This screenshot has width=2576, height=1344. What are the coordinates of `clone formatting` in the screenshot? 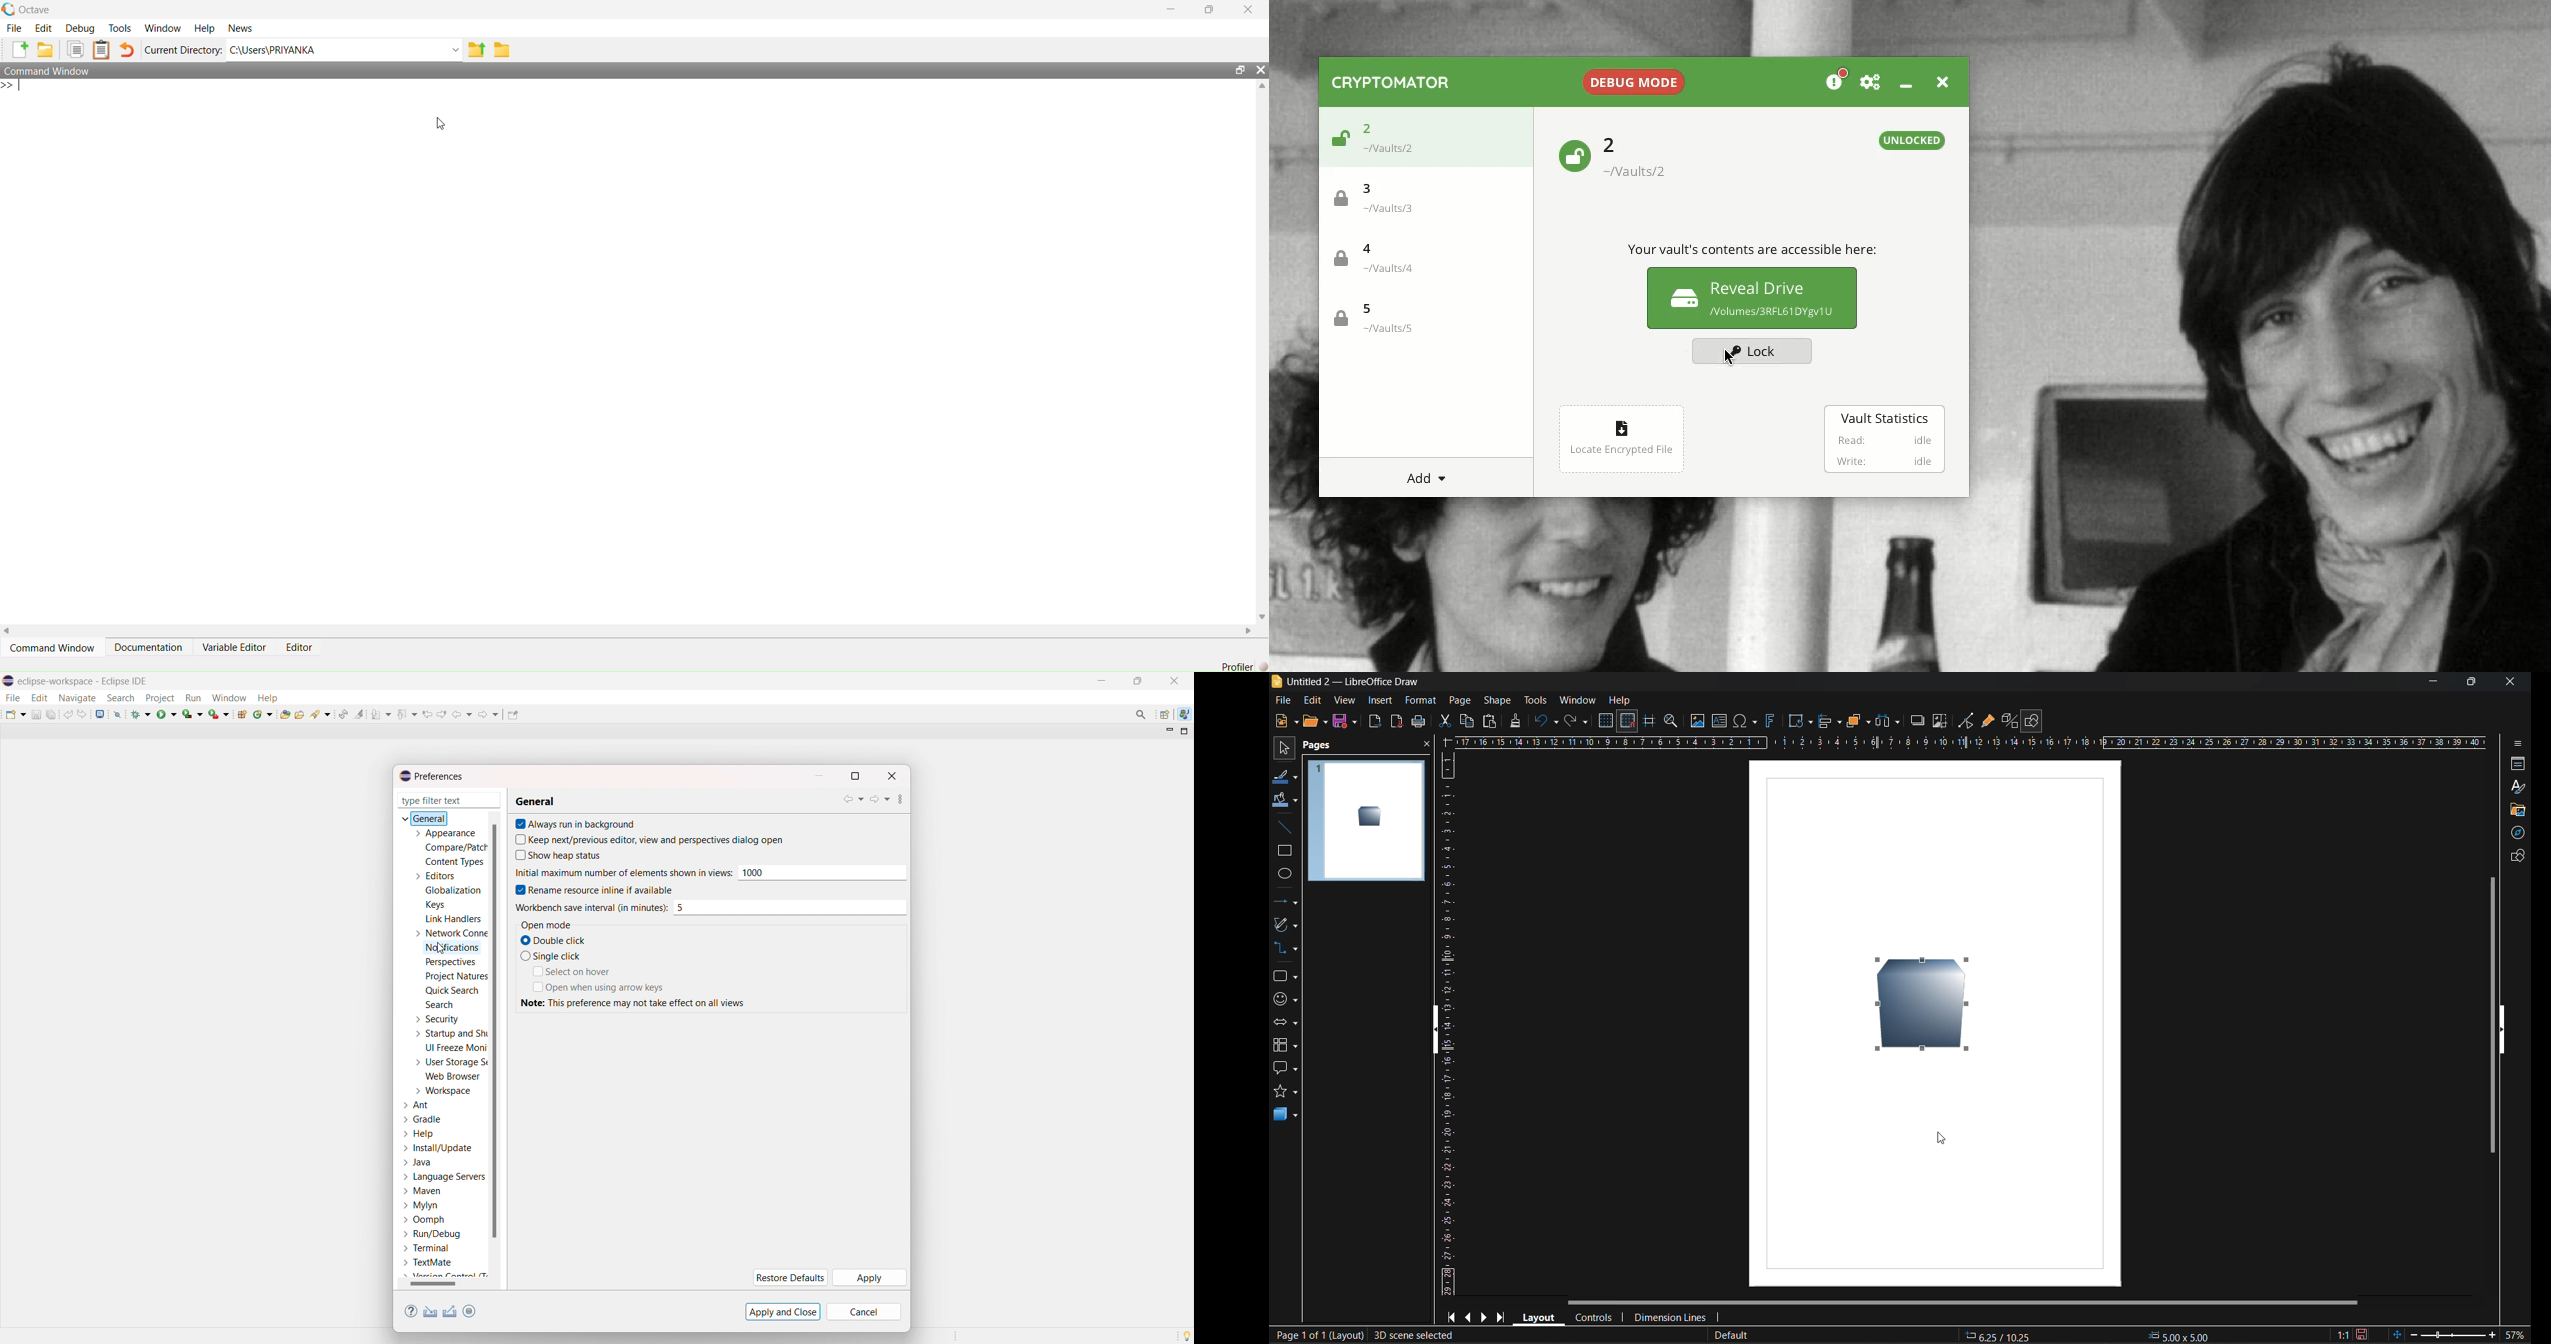 It's located at (1516, 721).